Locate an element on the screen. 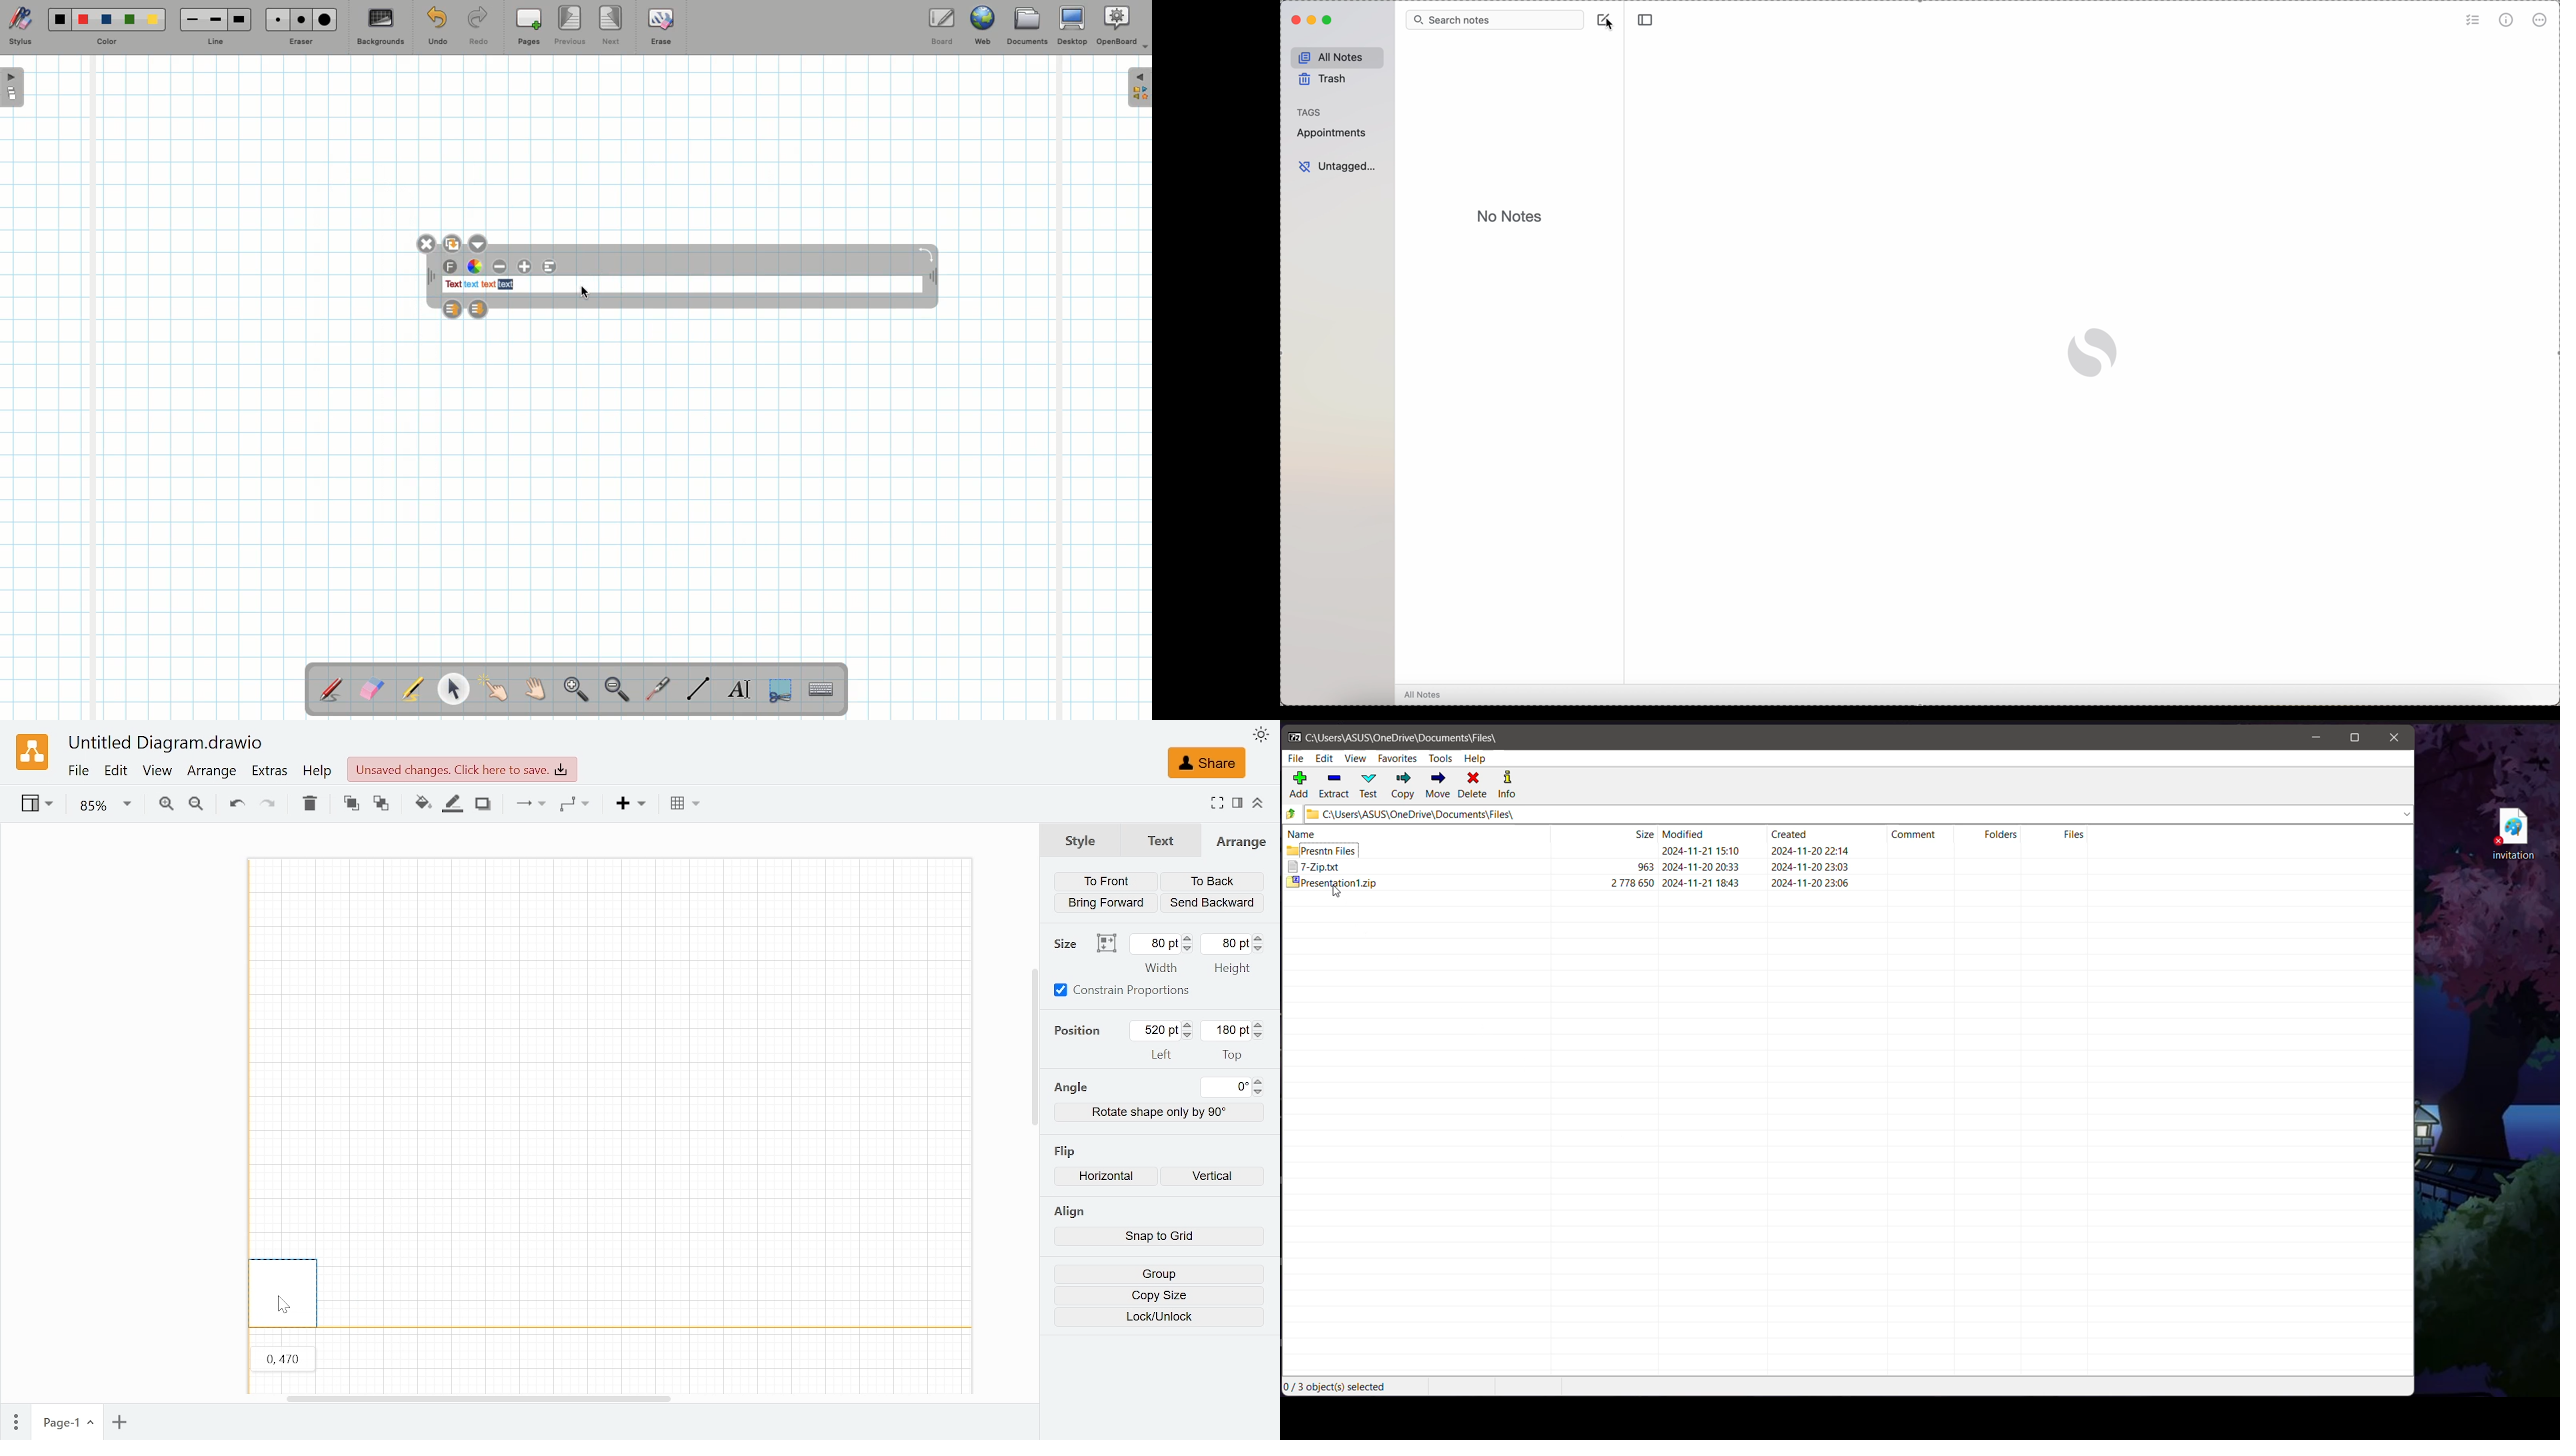 The width and height of the screenshot is (2576, 1456). Fill color is located at coordinates (422, 804).